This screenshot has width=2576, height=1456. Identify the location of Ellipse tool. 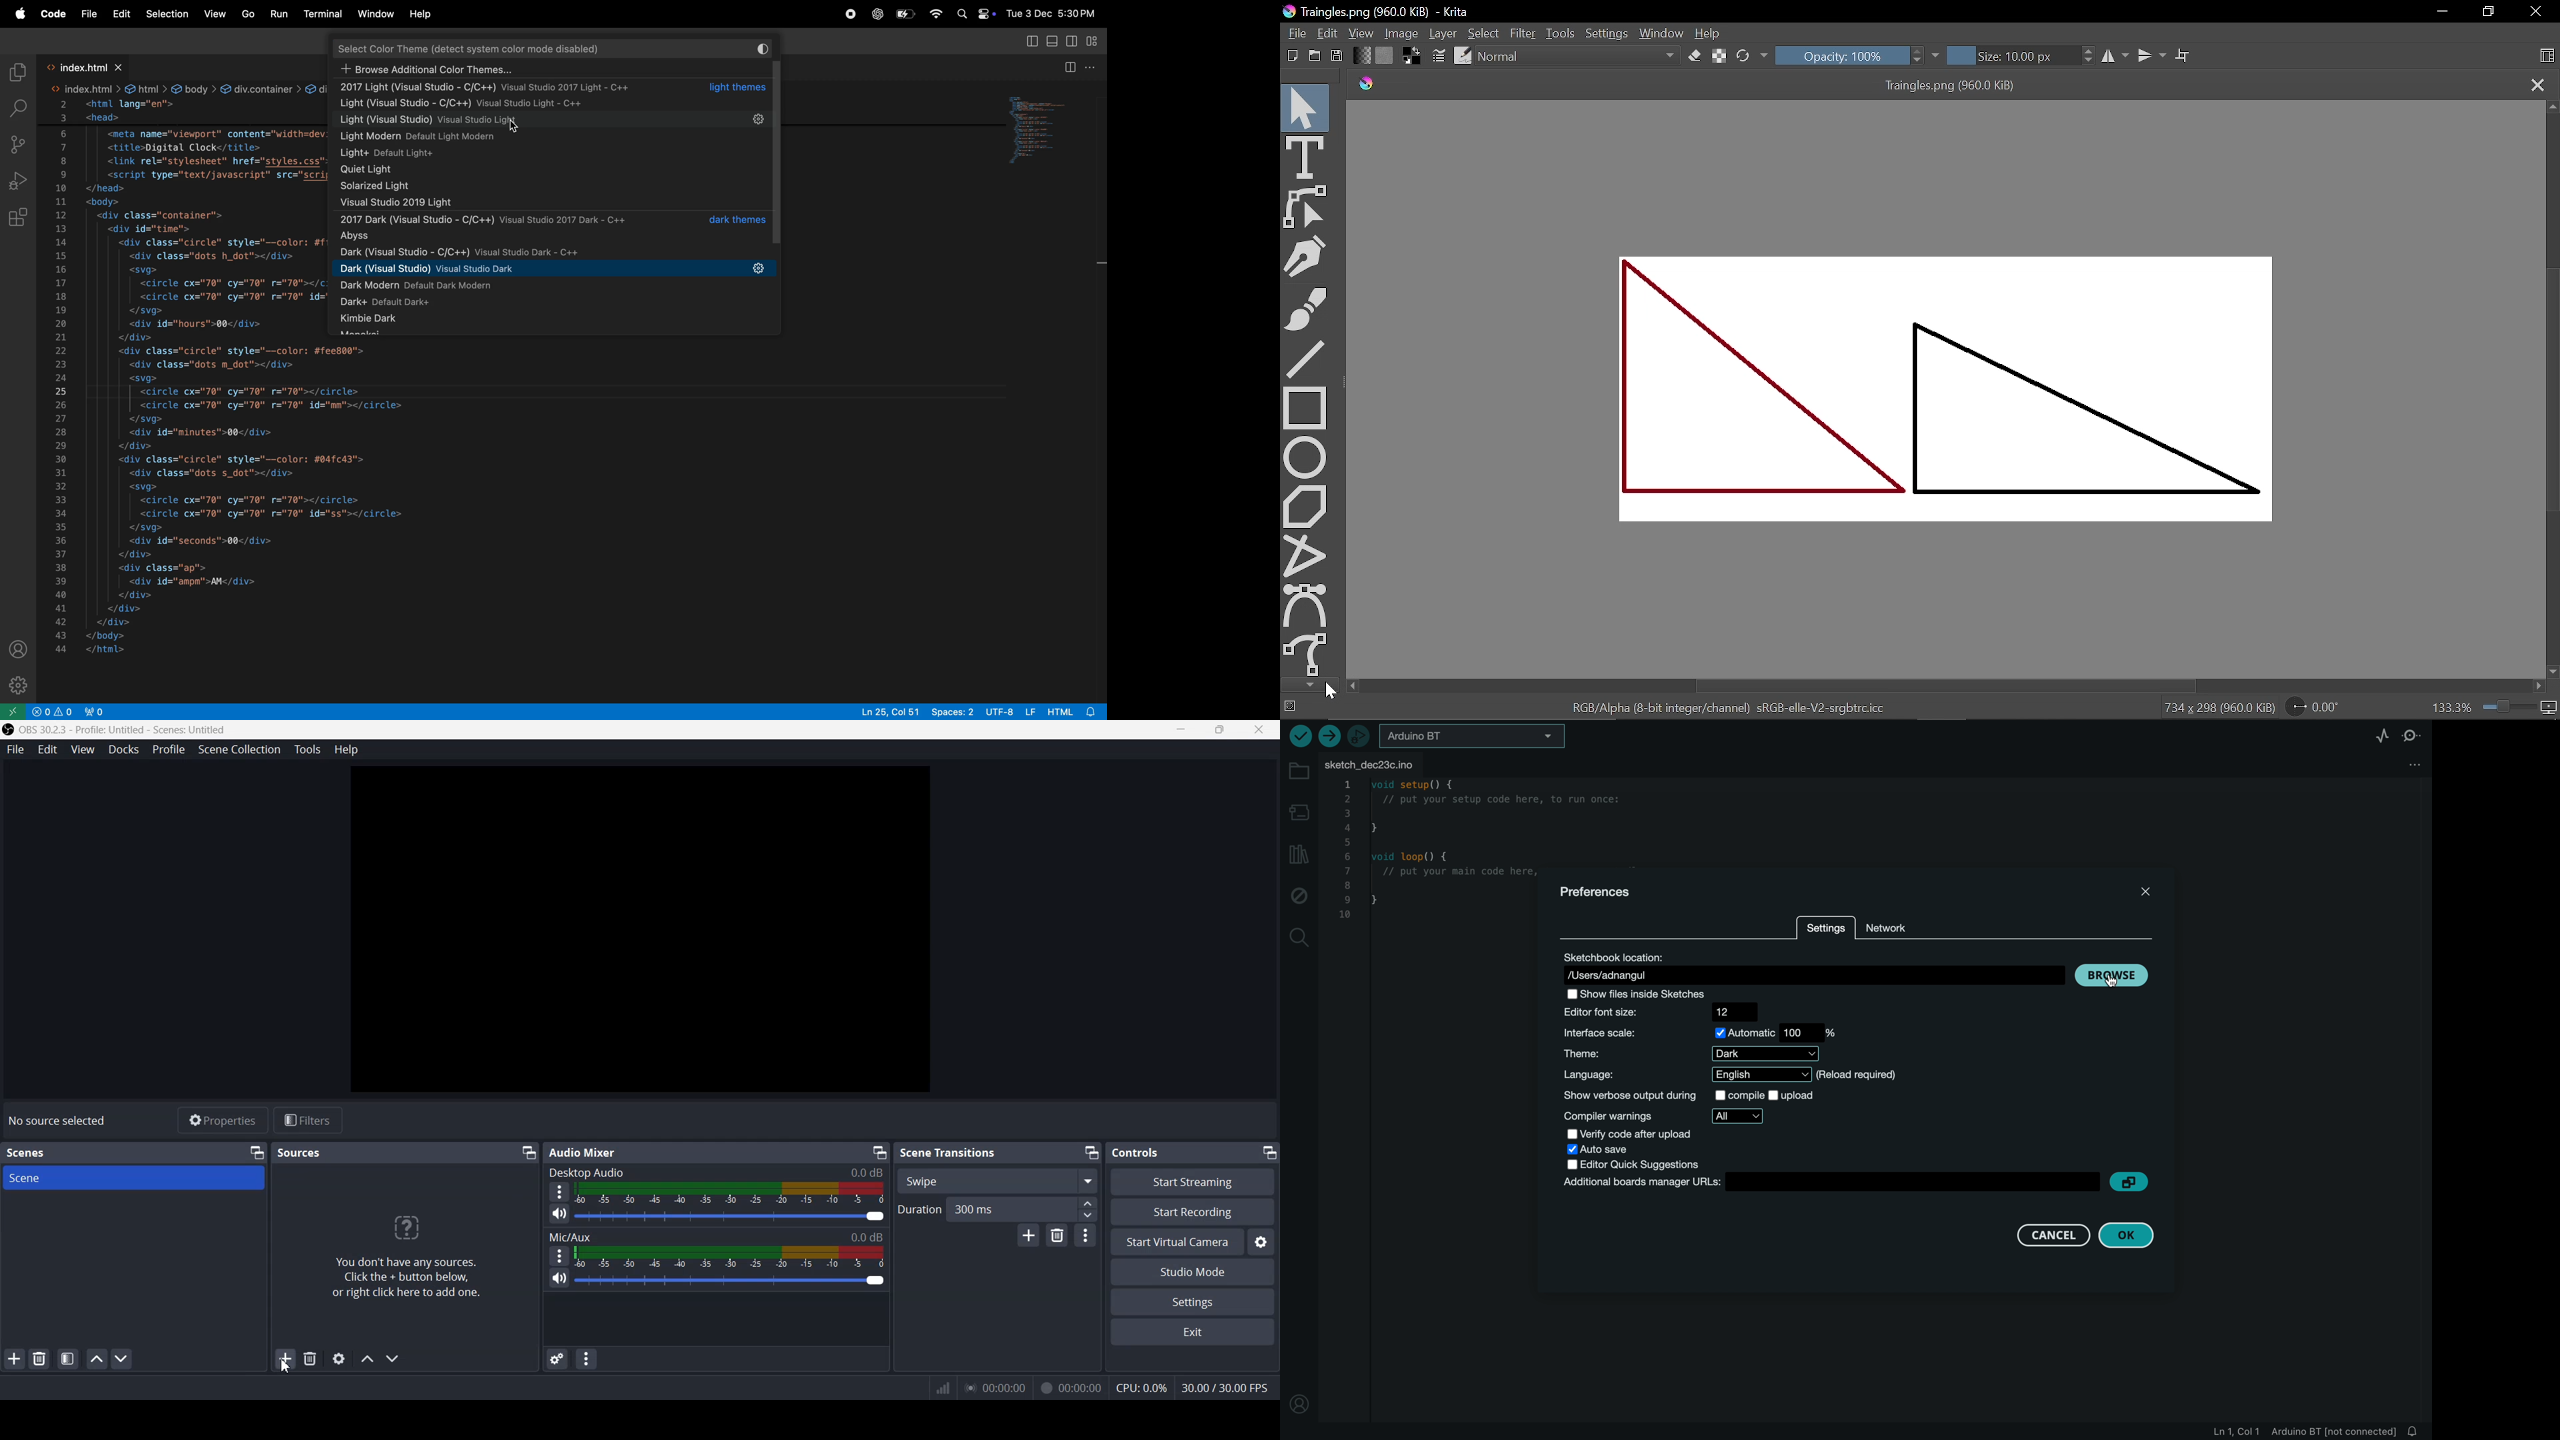
(1306, 458).